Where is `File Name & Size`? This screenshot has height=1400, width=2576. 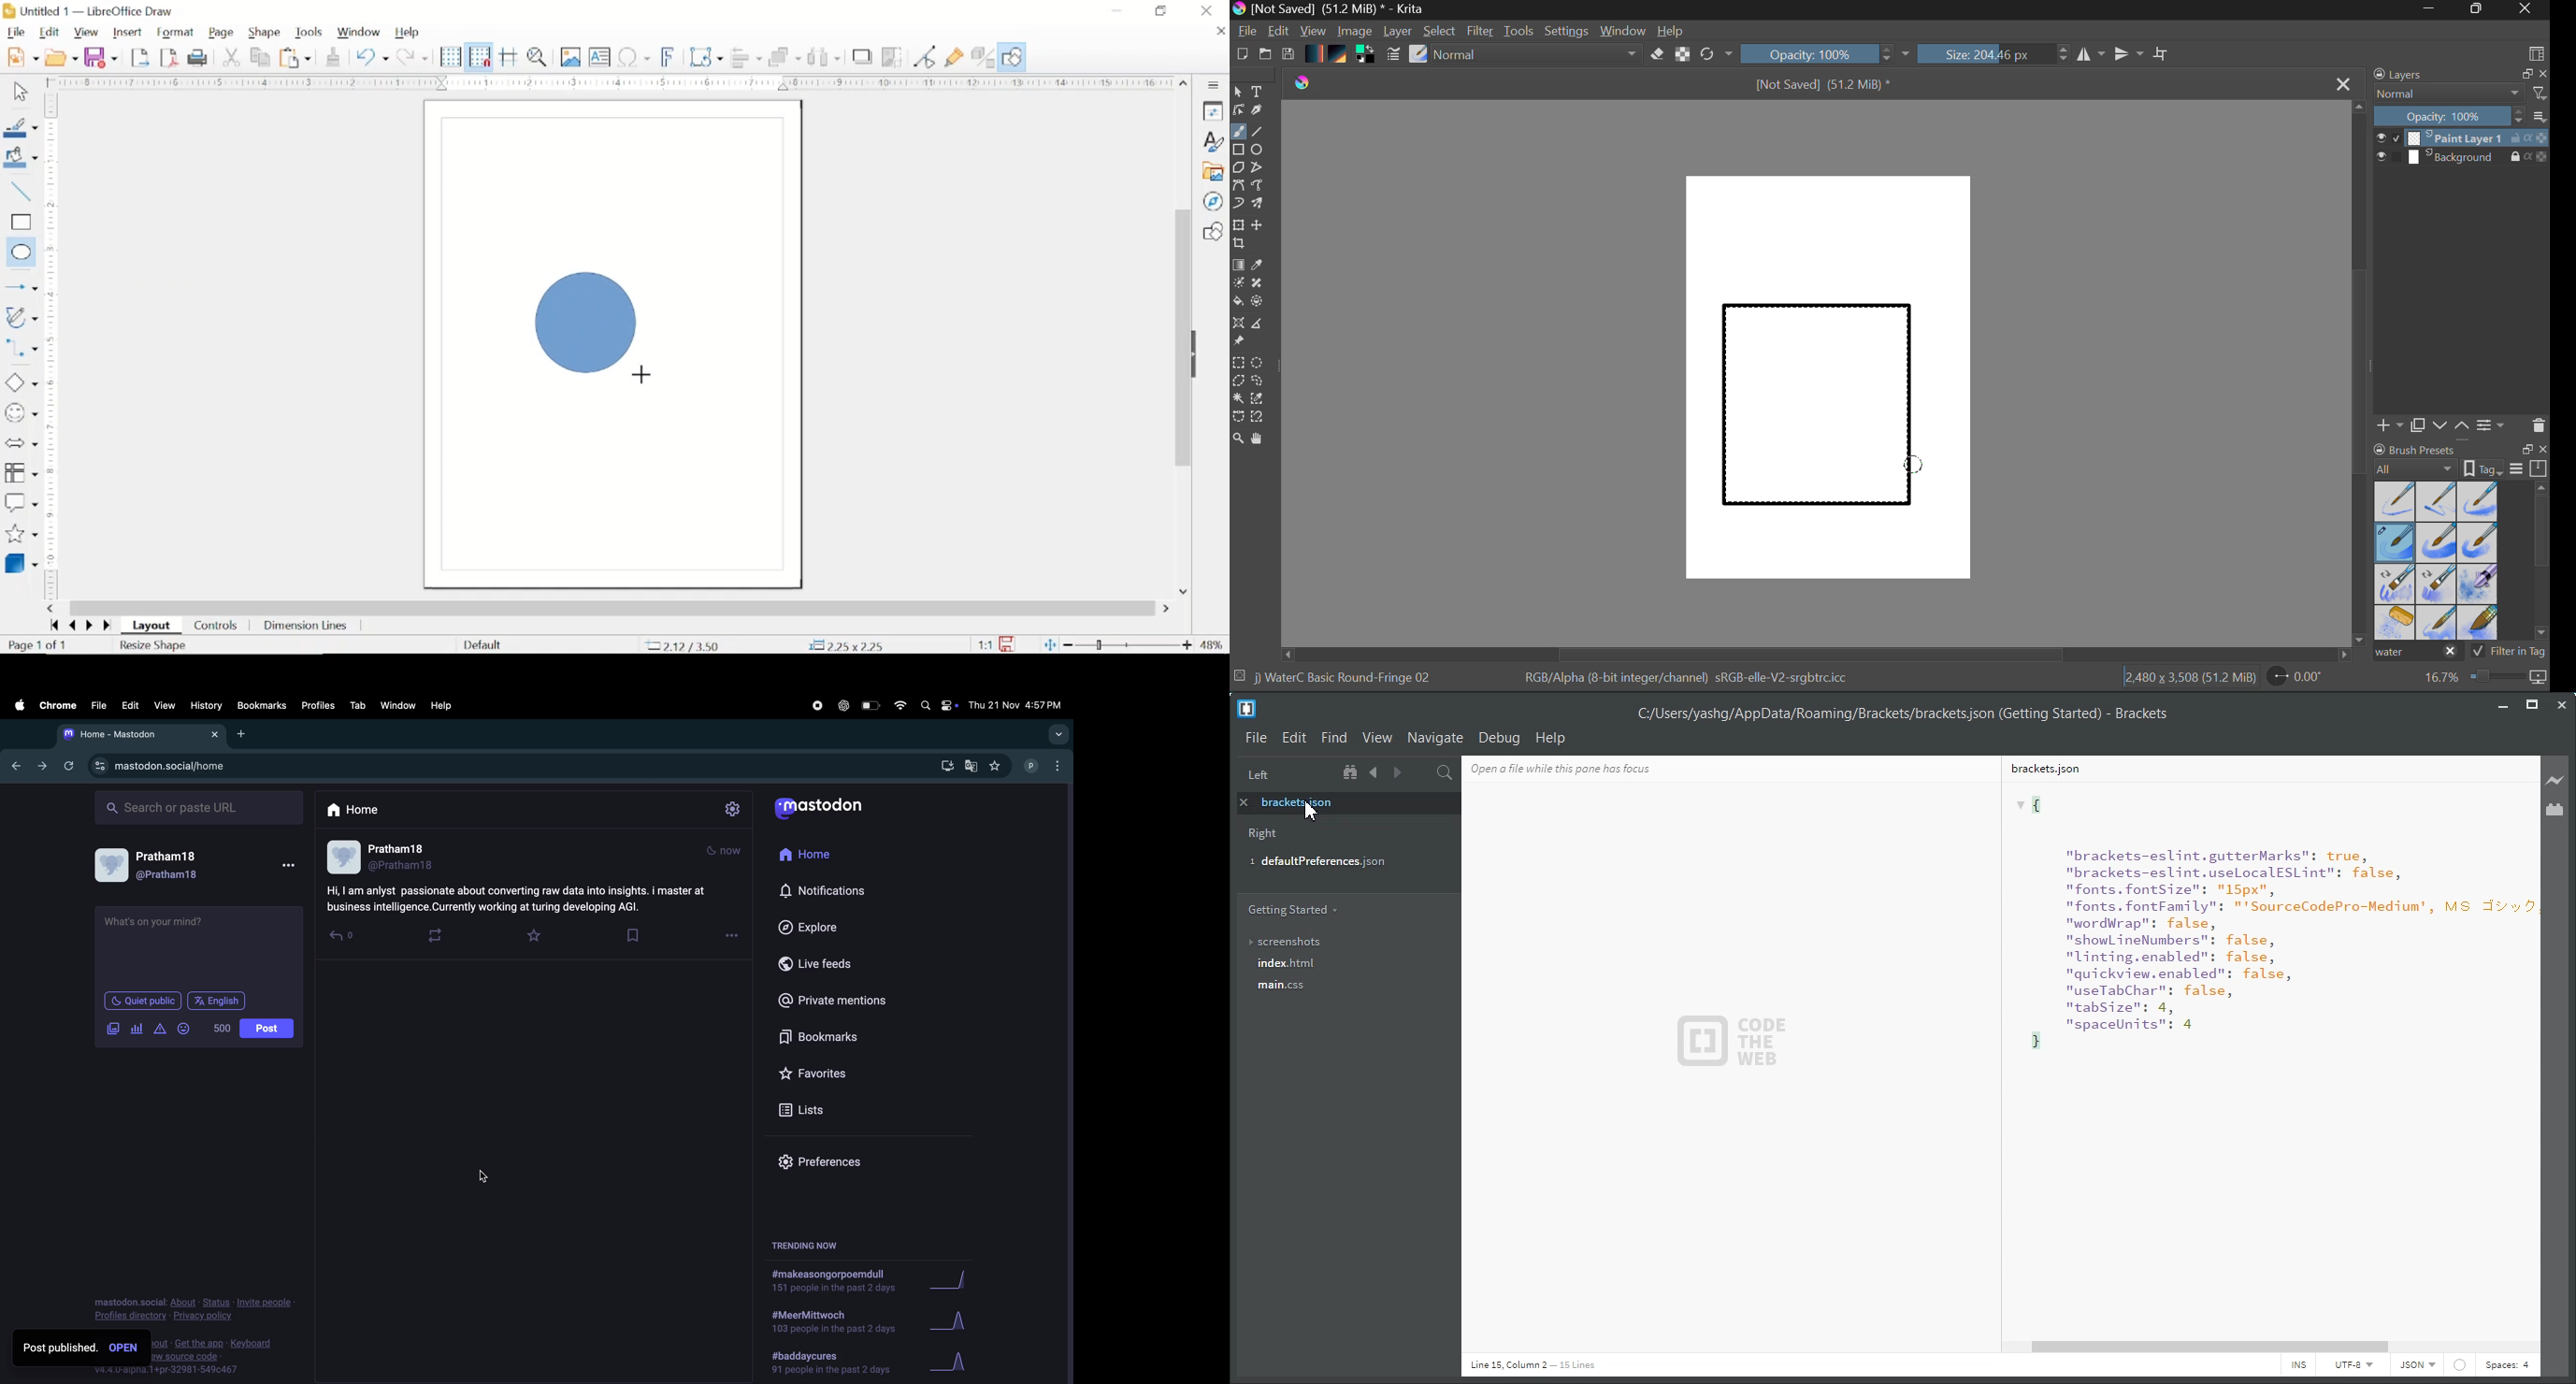
File Name & Size is located at coordinates (1824, 86).